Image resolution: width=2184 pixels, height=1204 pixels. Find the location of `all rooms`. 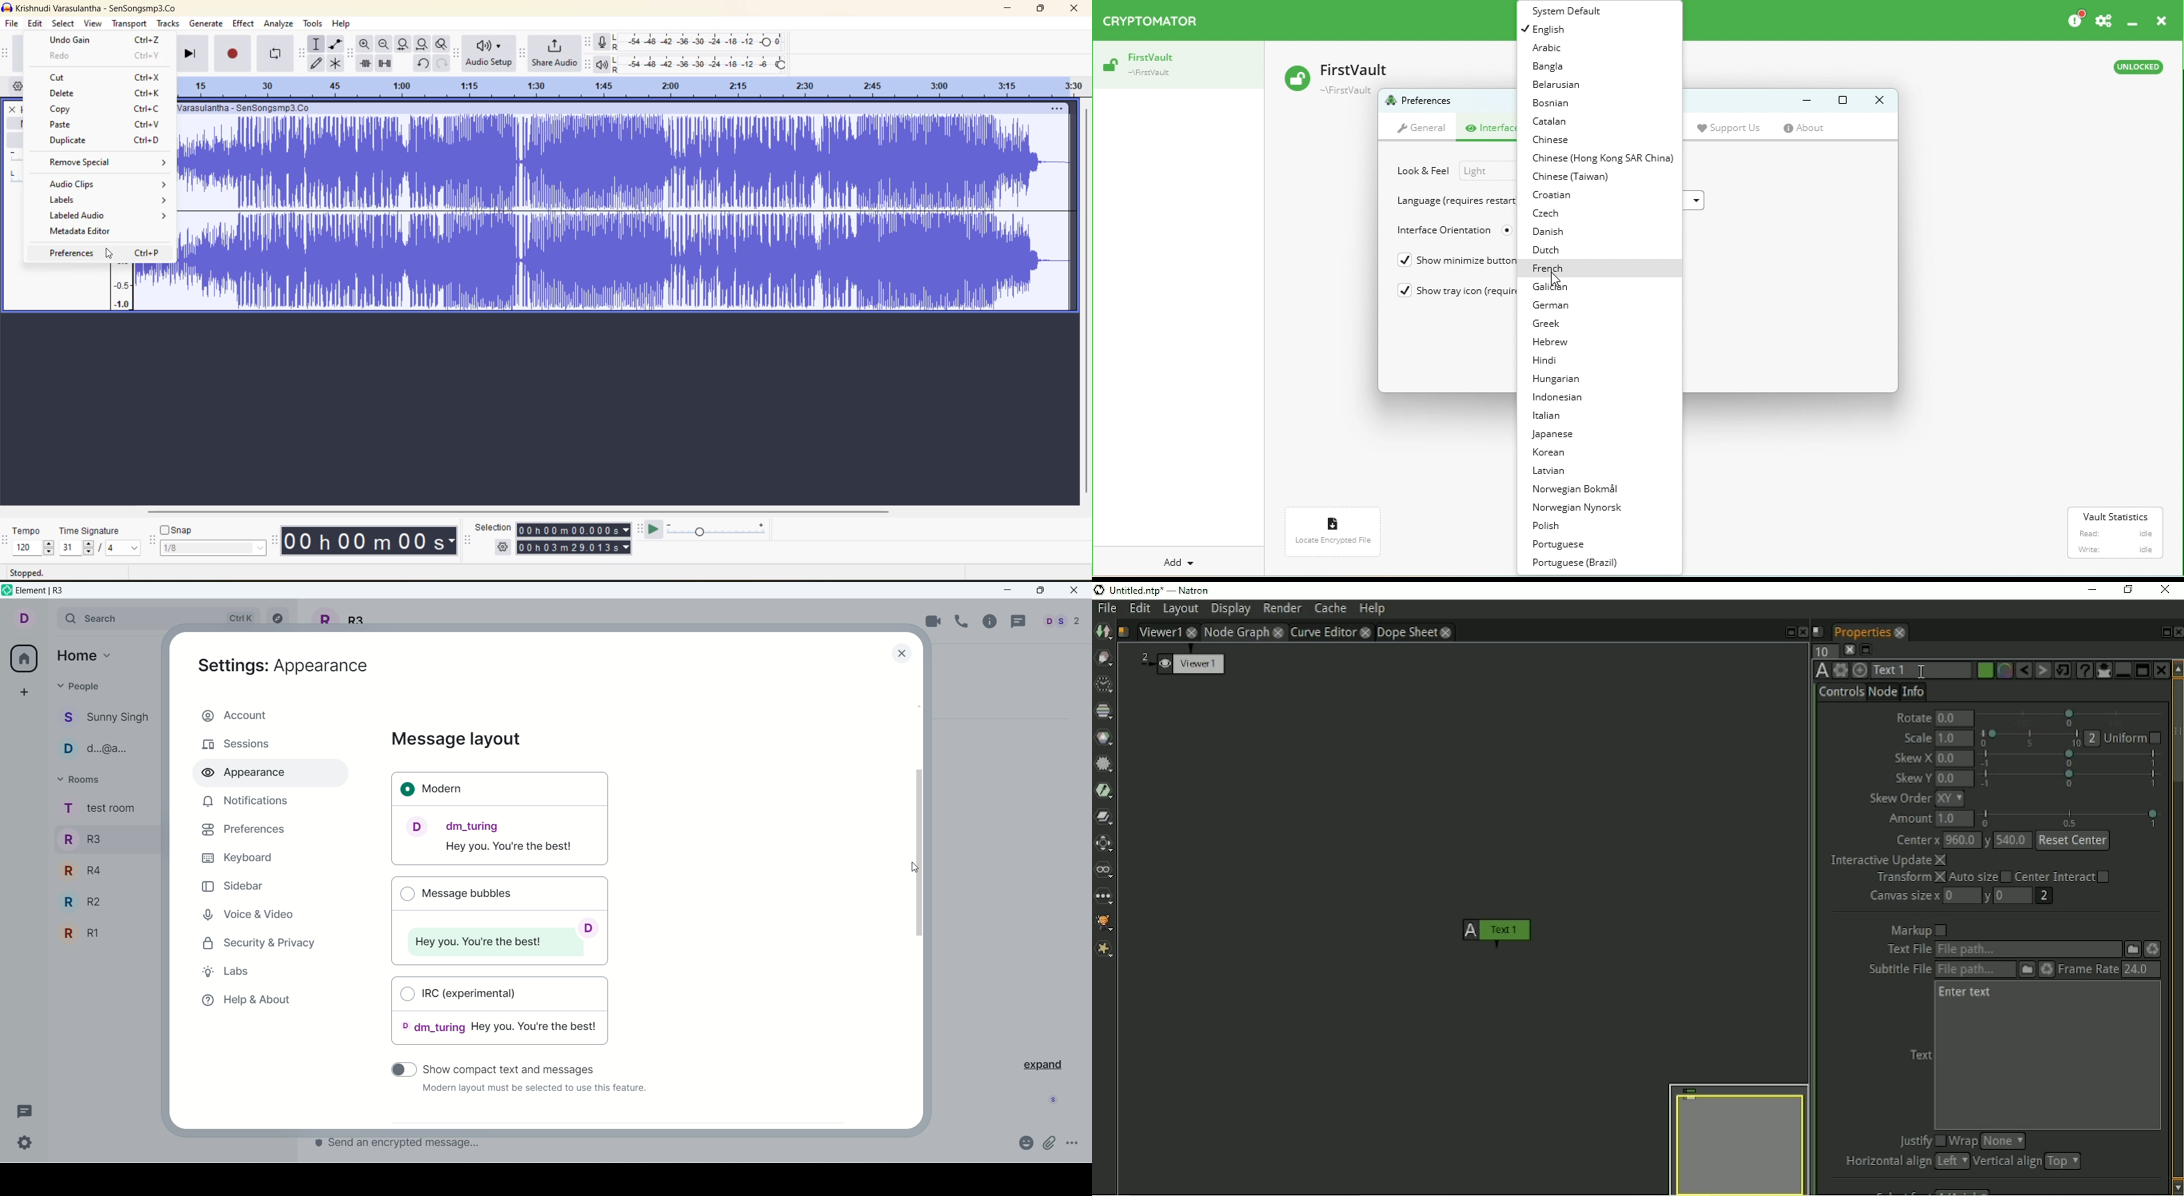

all rooms is located at coordinates (21, 658).